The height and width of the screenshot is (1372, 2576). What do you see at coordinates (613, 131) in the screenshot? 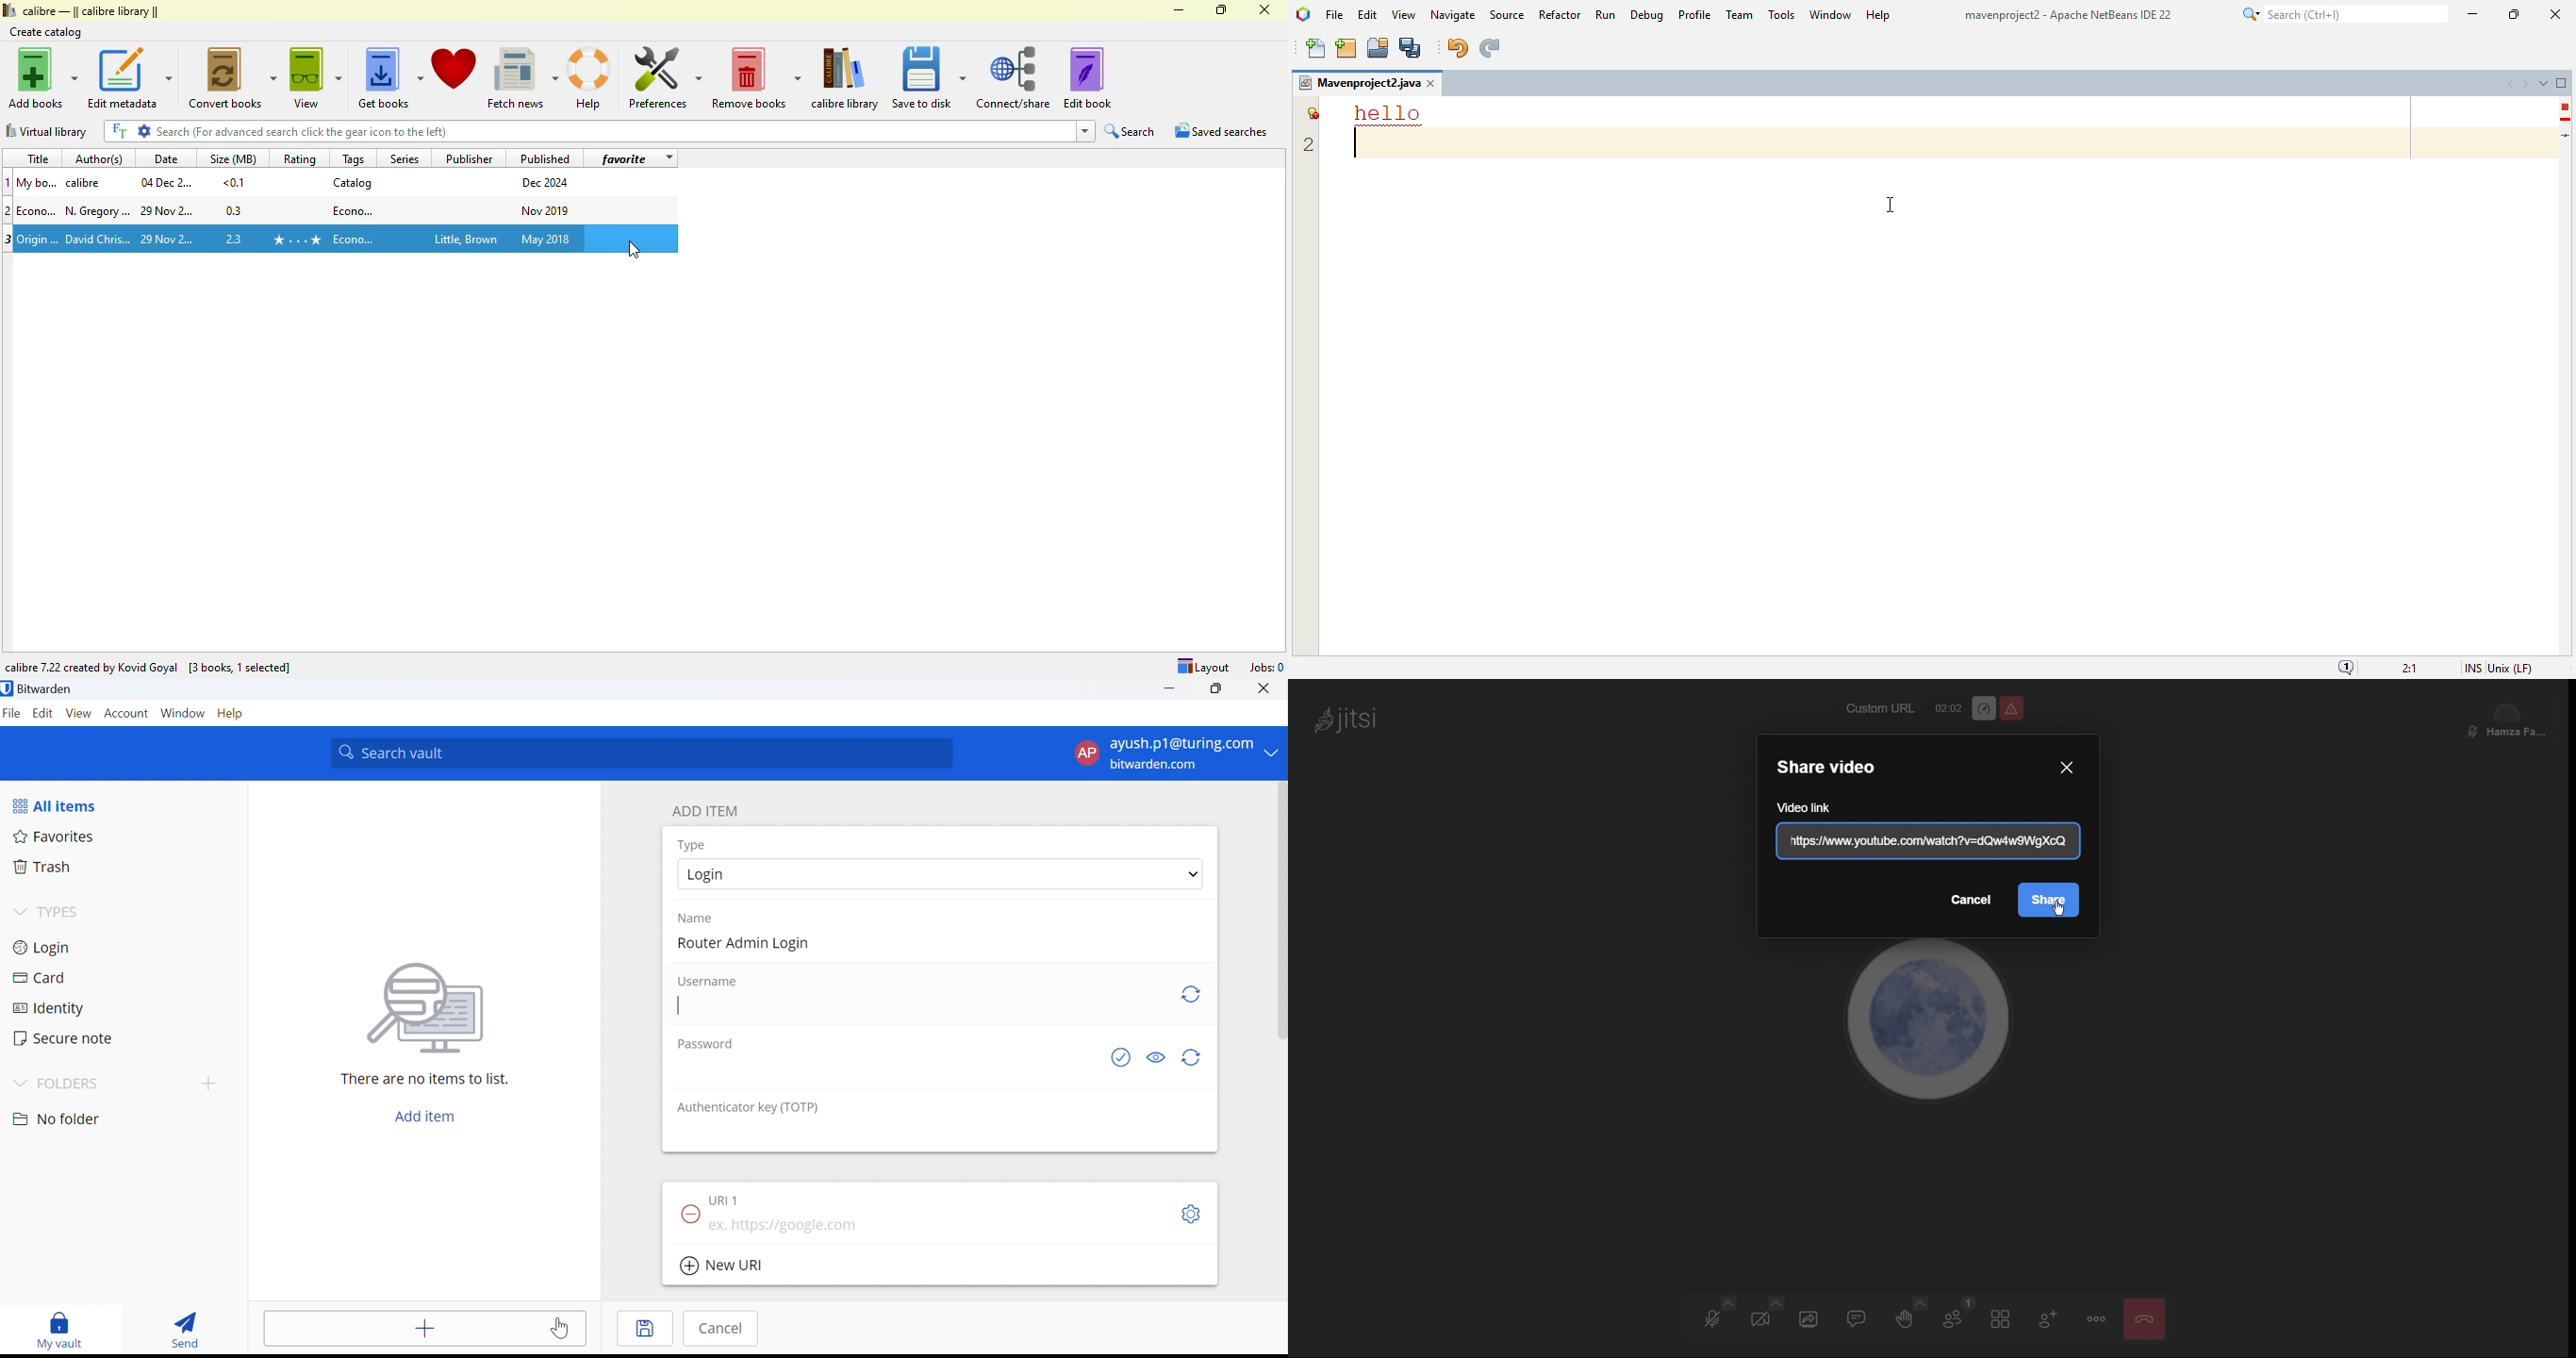
I see `search` at bounding box center [613, 131].